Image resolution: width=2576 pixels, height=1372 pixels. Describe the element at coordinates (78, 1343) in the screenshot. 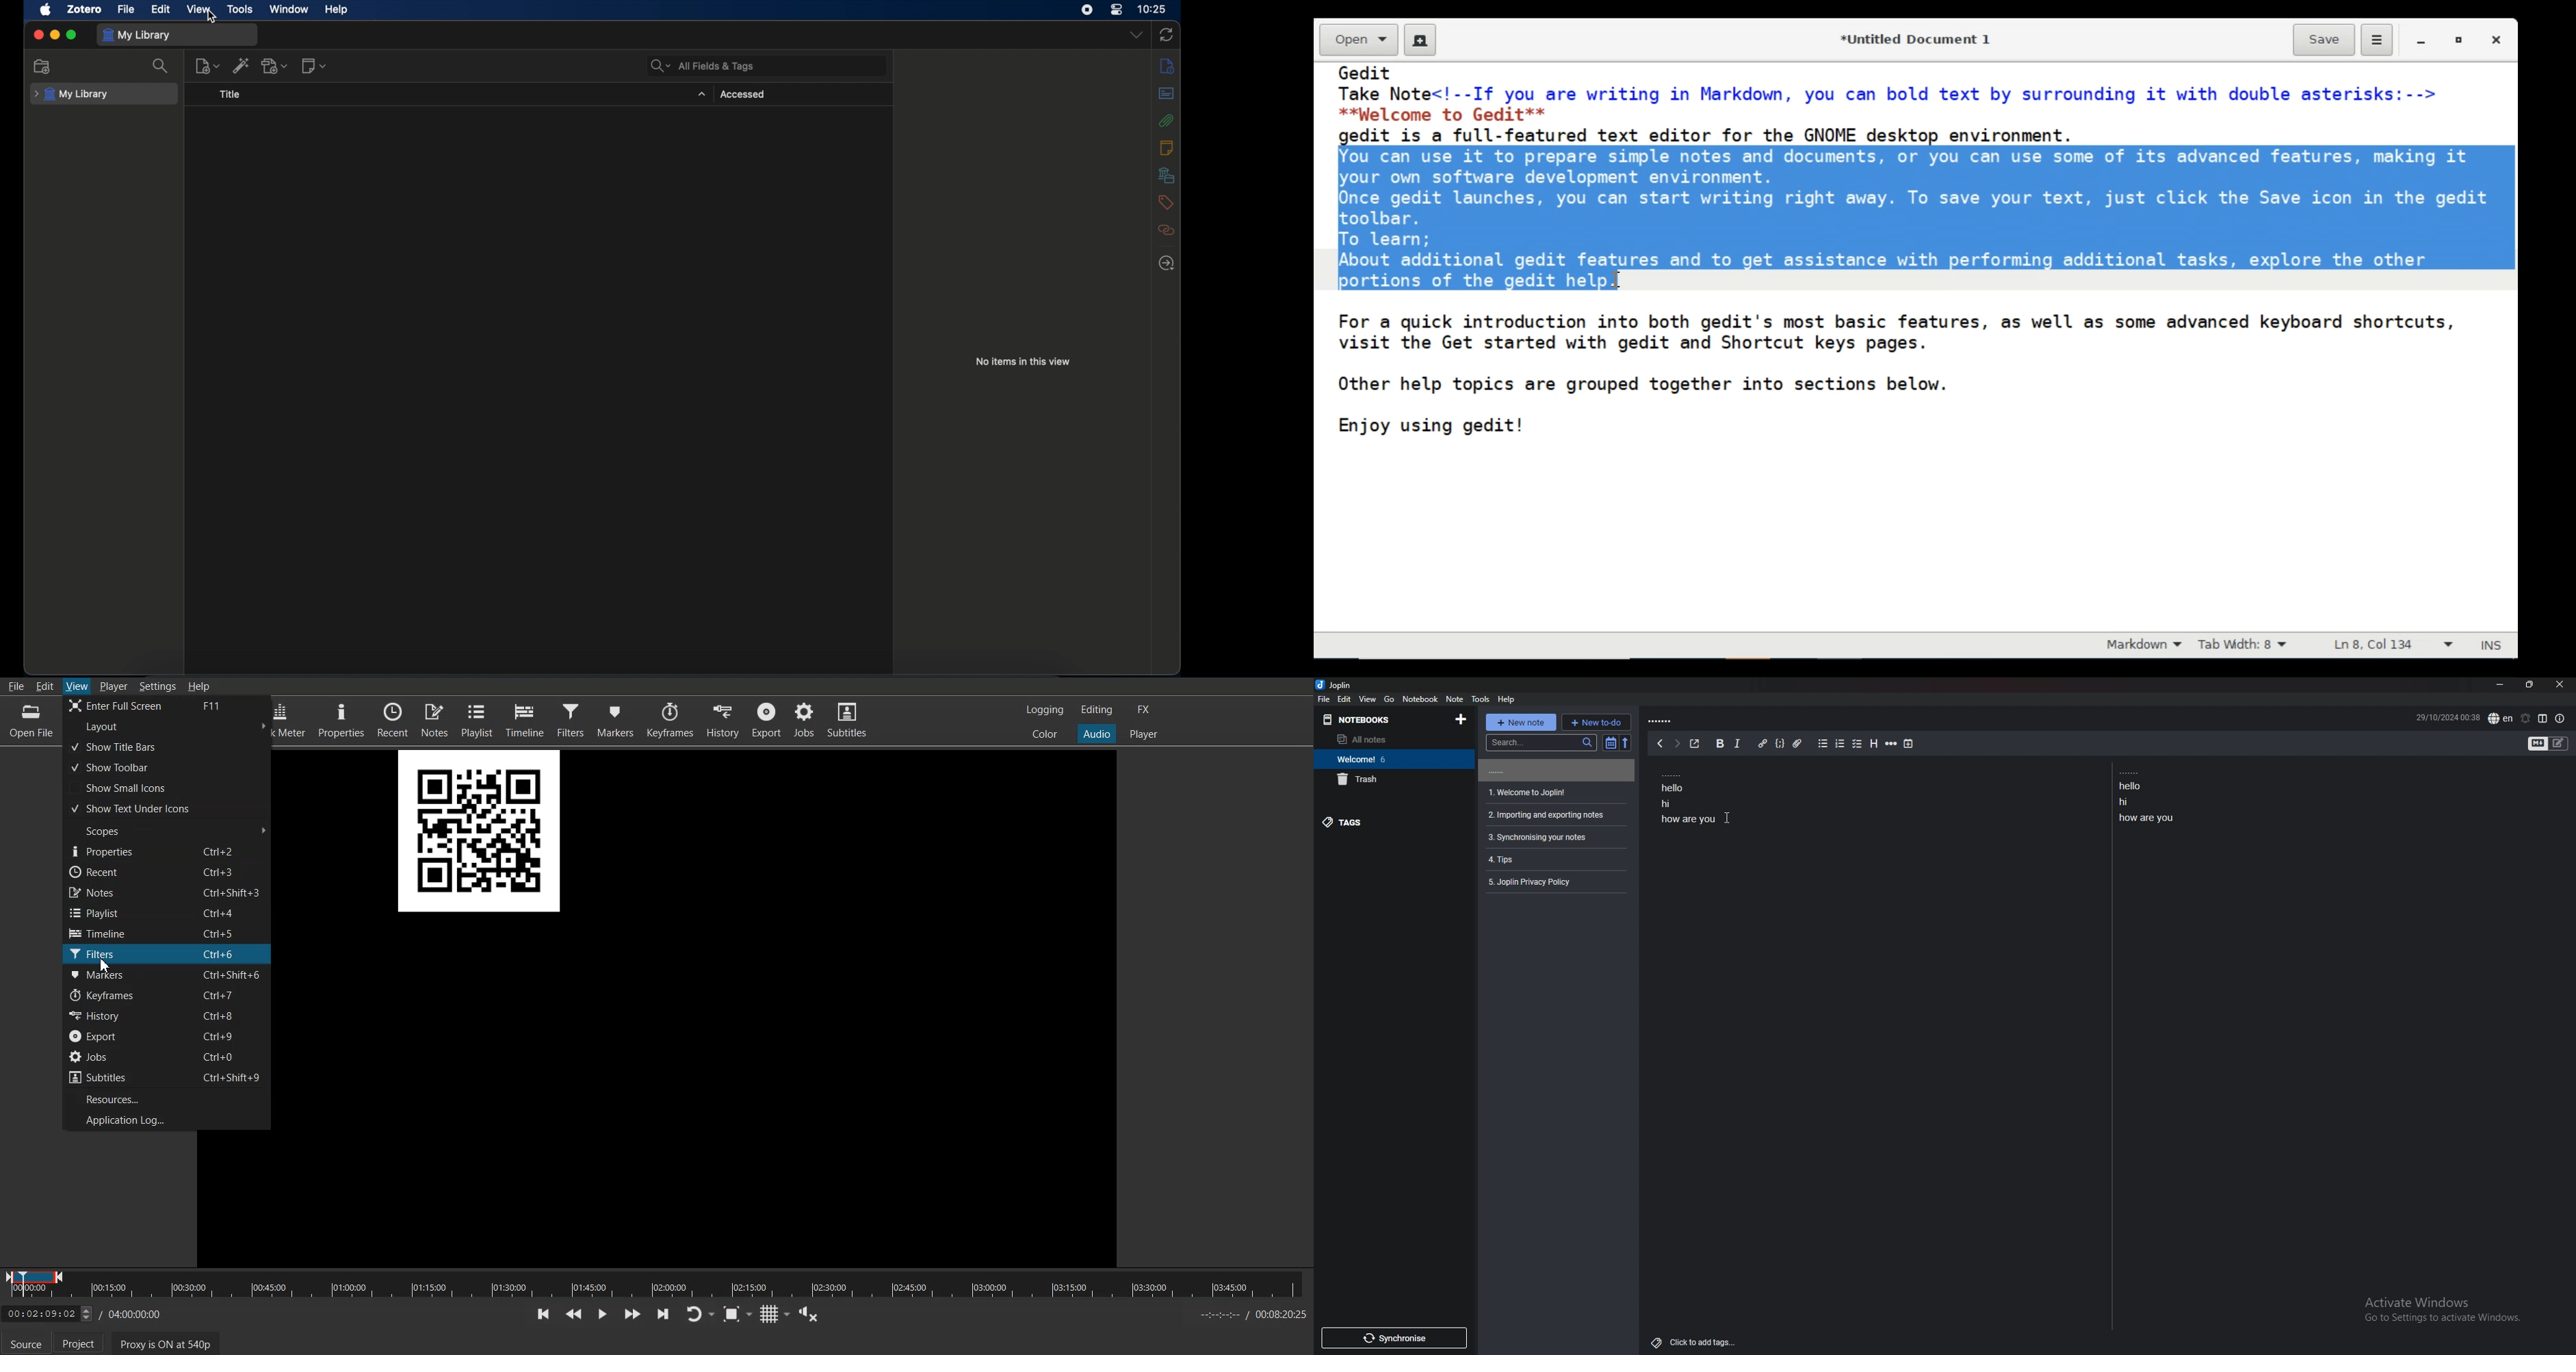

I see `Project` at that location.